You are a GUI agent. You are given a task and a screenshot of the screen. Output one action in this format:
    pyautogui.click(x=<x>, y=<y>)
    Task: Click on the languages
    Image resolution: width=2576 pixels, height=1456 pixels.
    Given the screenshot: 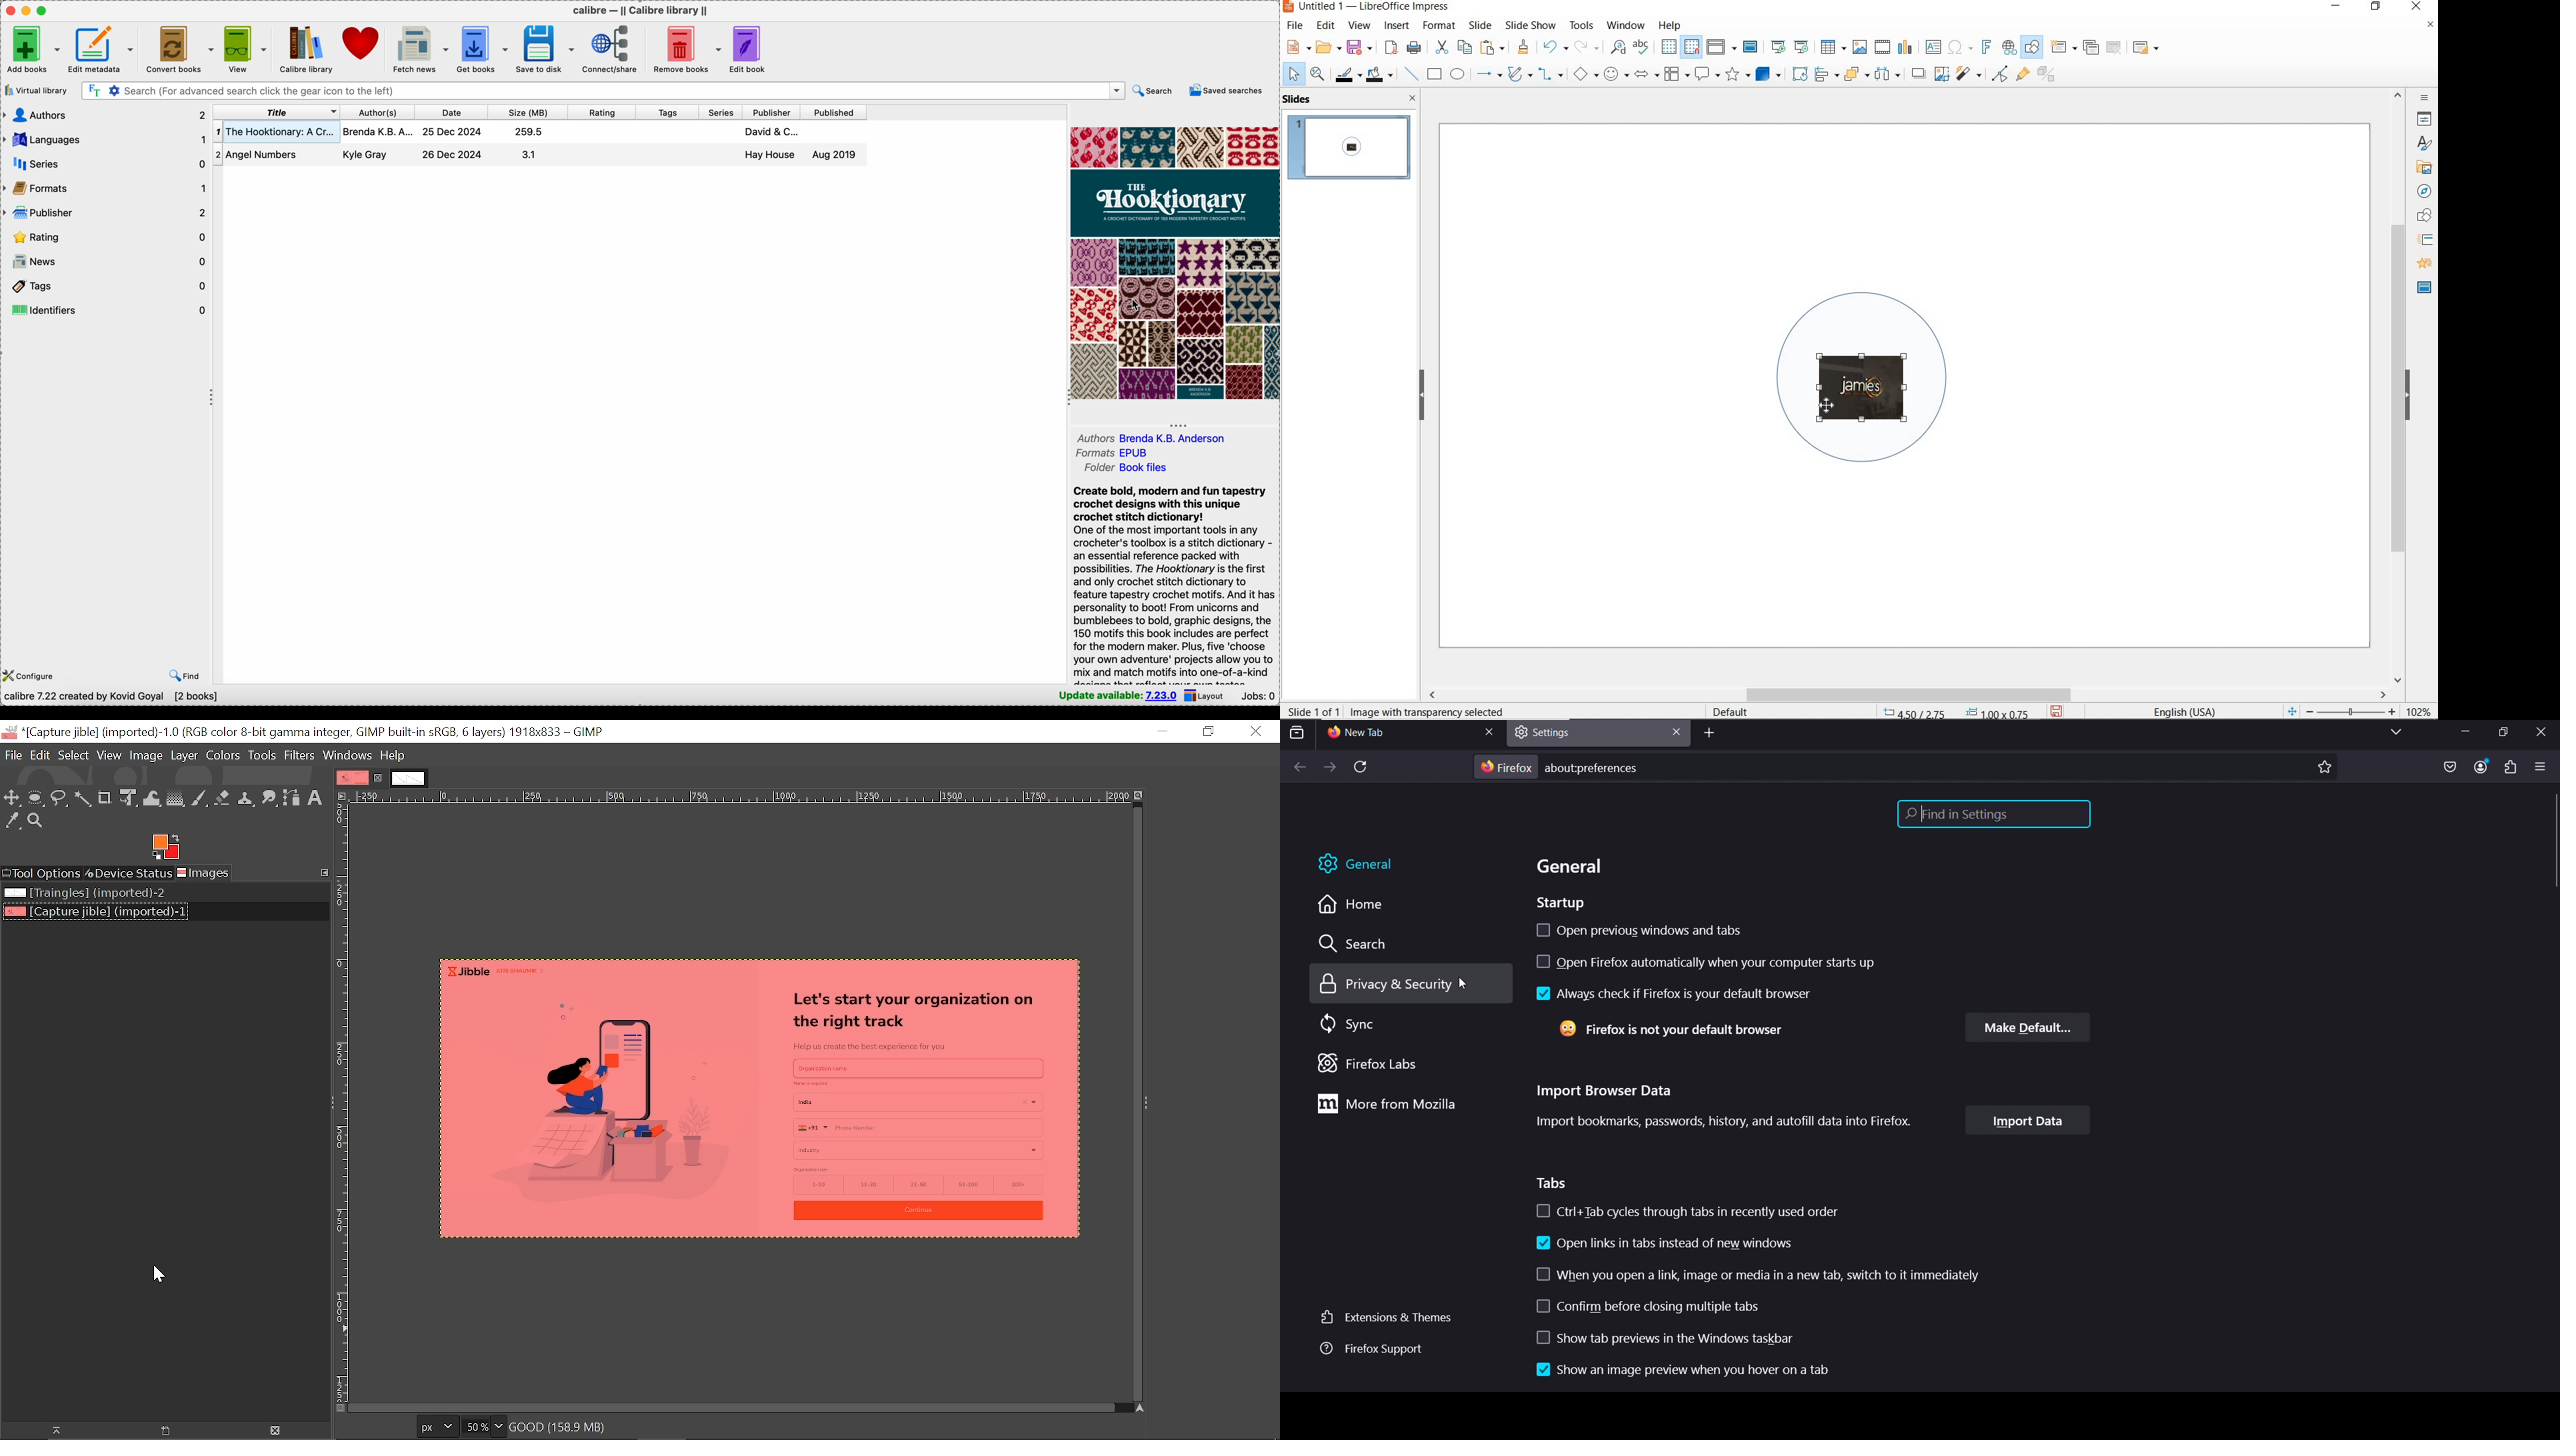 What is the action you would take?
    pyautogui.click(x=105, y=140)
    